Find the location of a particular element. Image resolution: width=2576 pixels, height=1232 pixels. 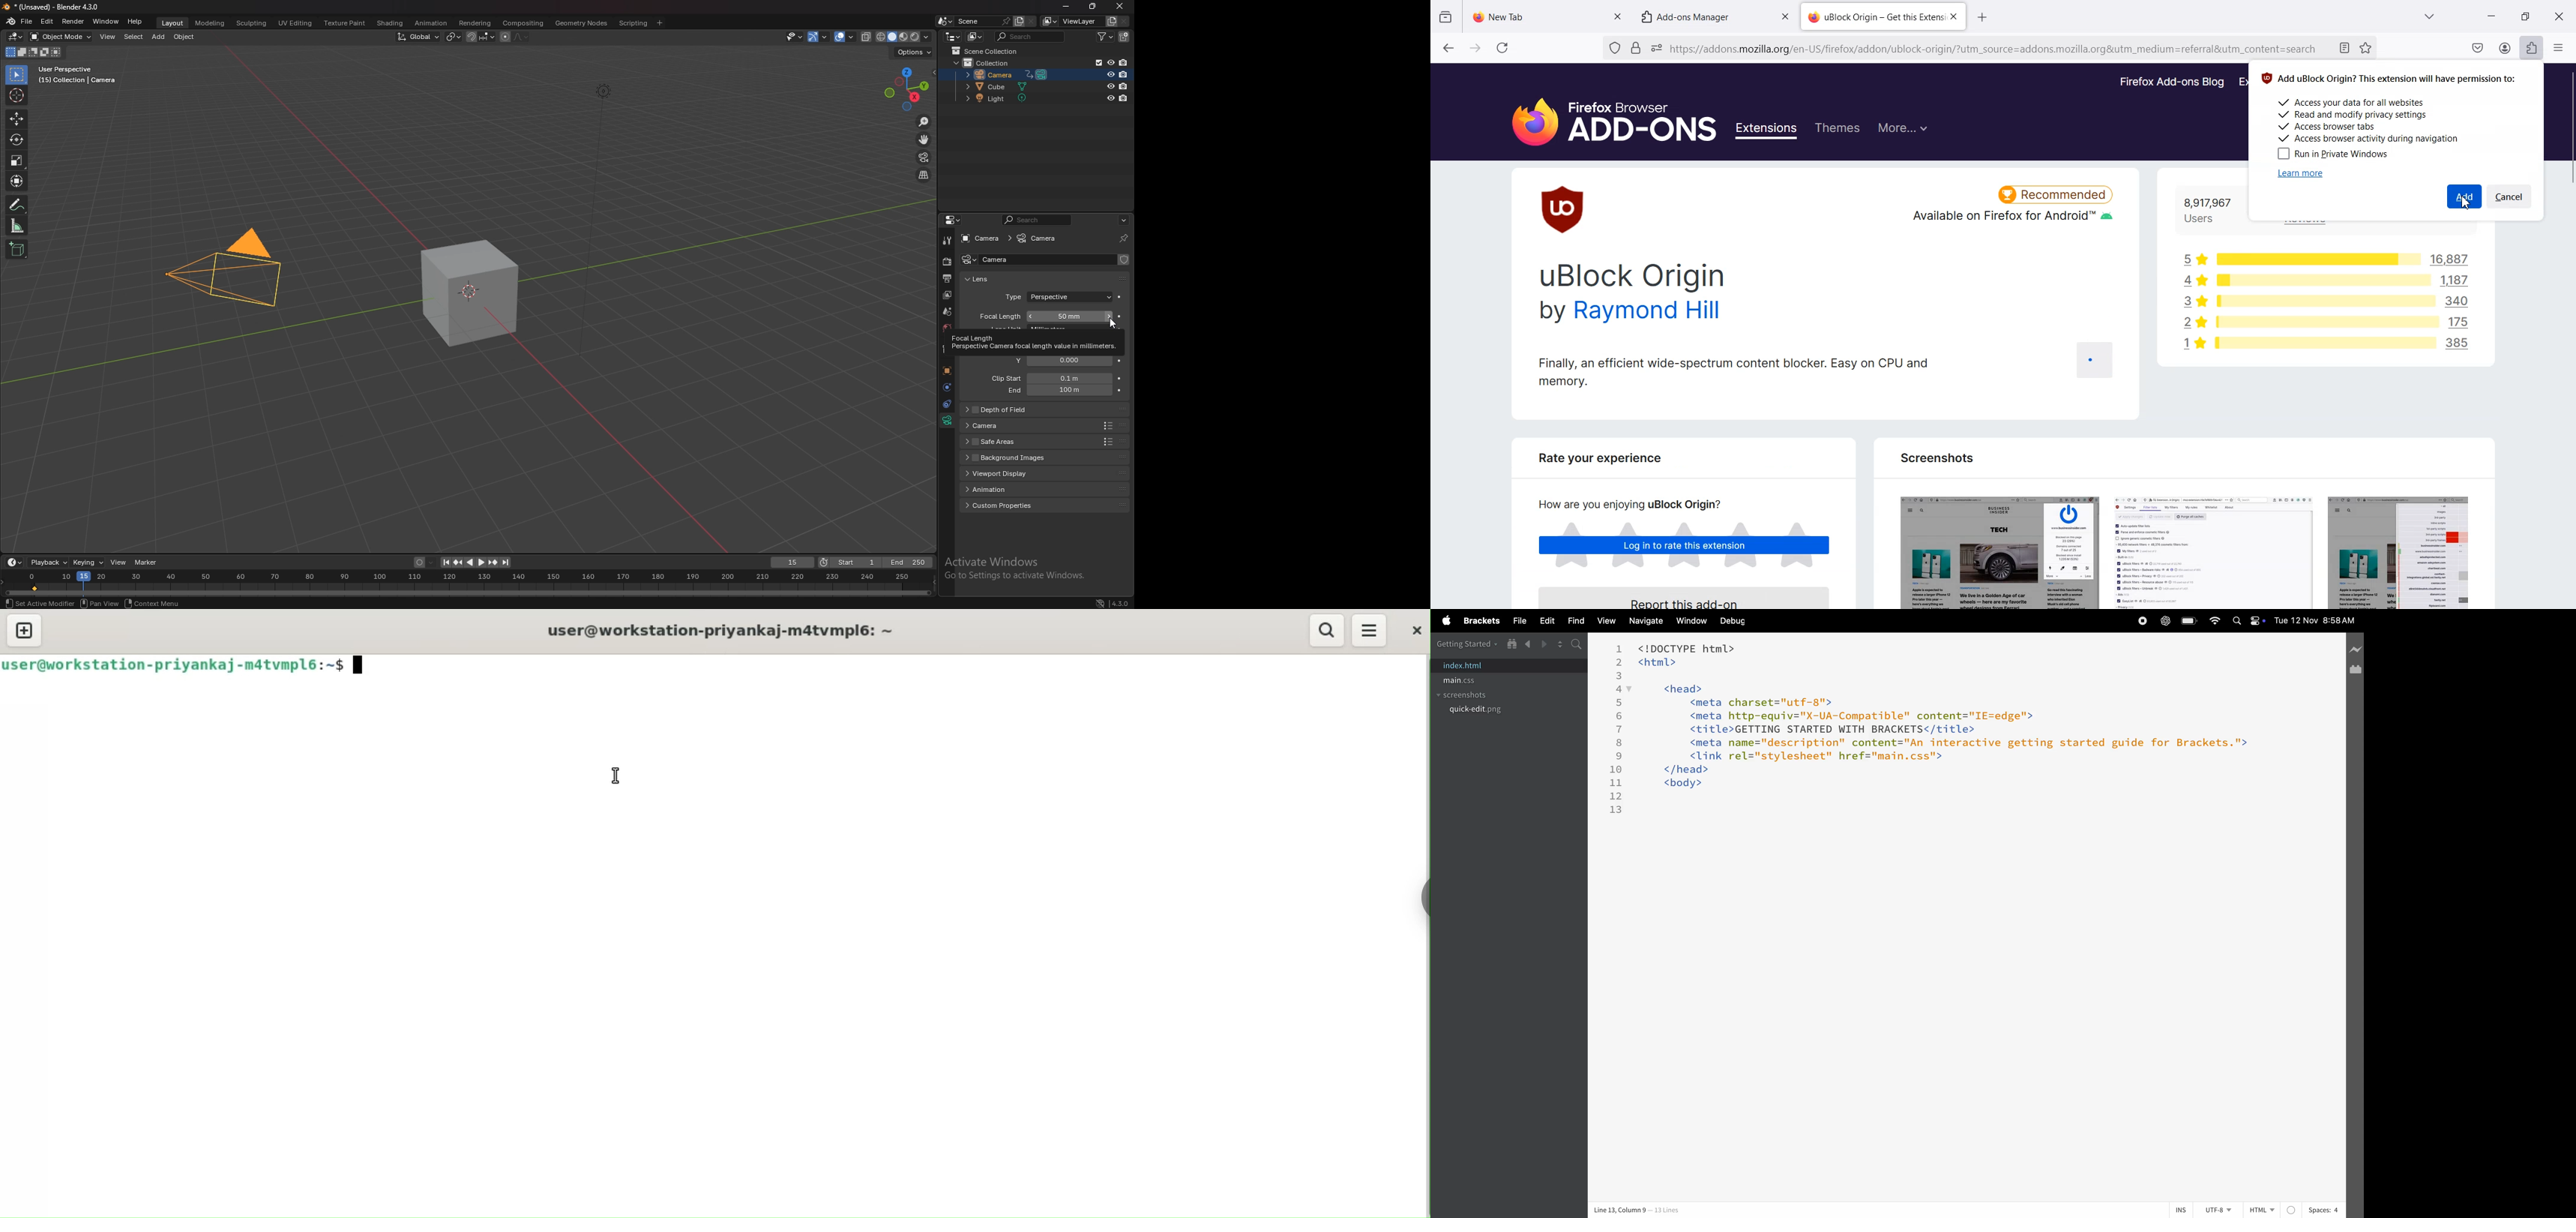

search is located at coordinates (1578, 646).